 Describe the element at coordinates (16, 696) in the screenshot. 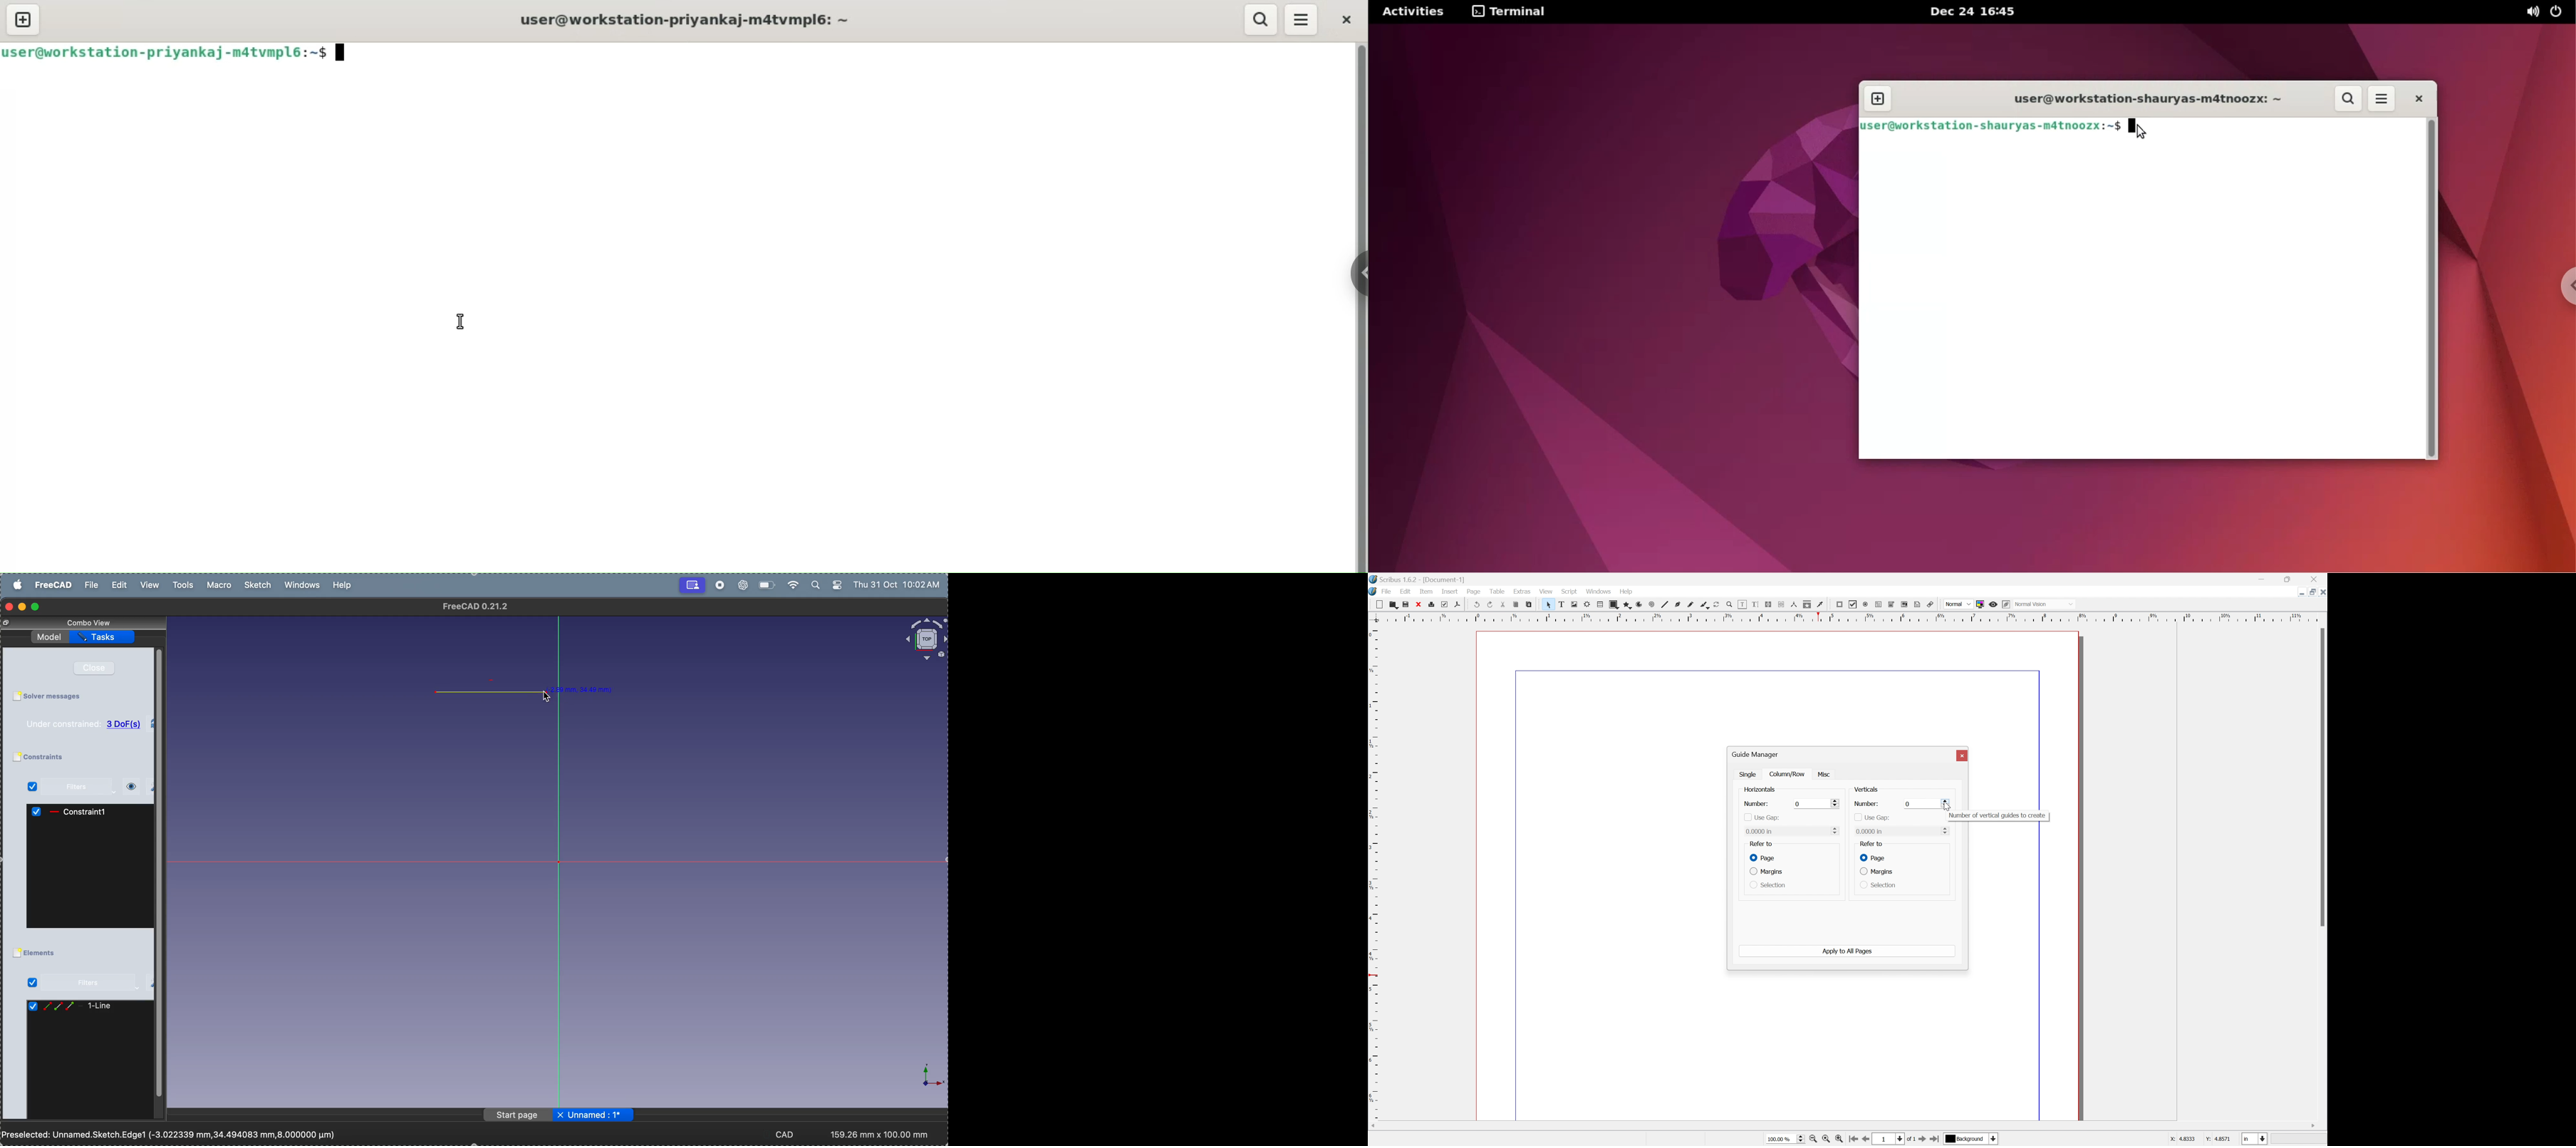

I see `Checkbox` at that location.